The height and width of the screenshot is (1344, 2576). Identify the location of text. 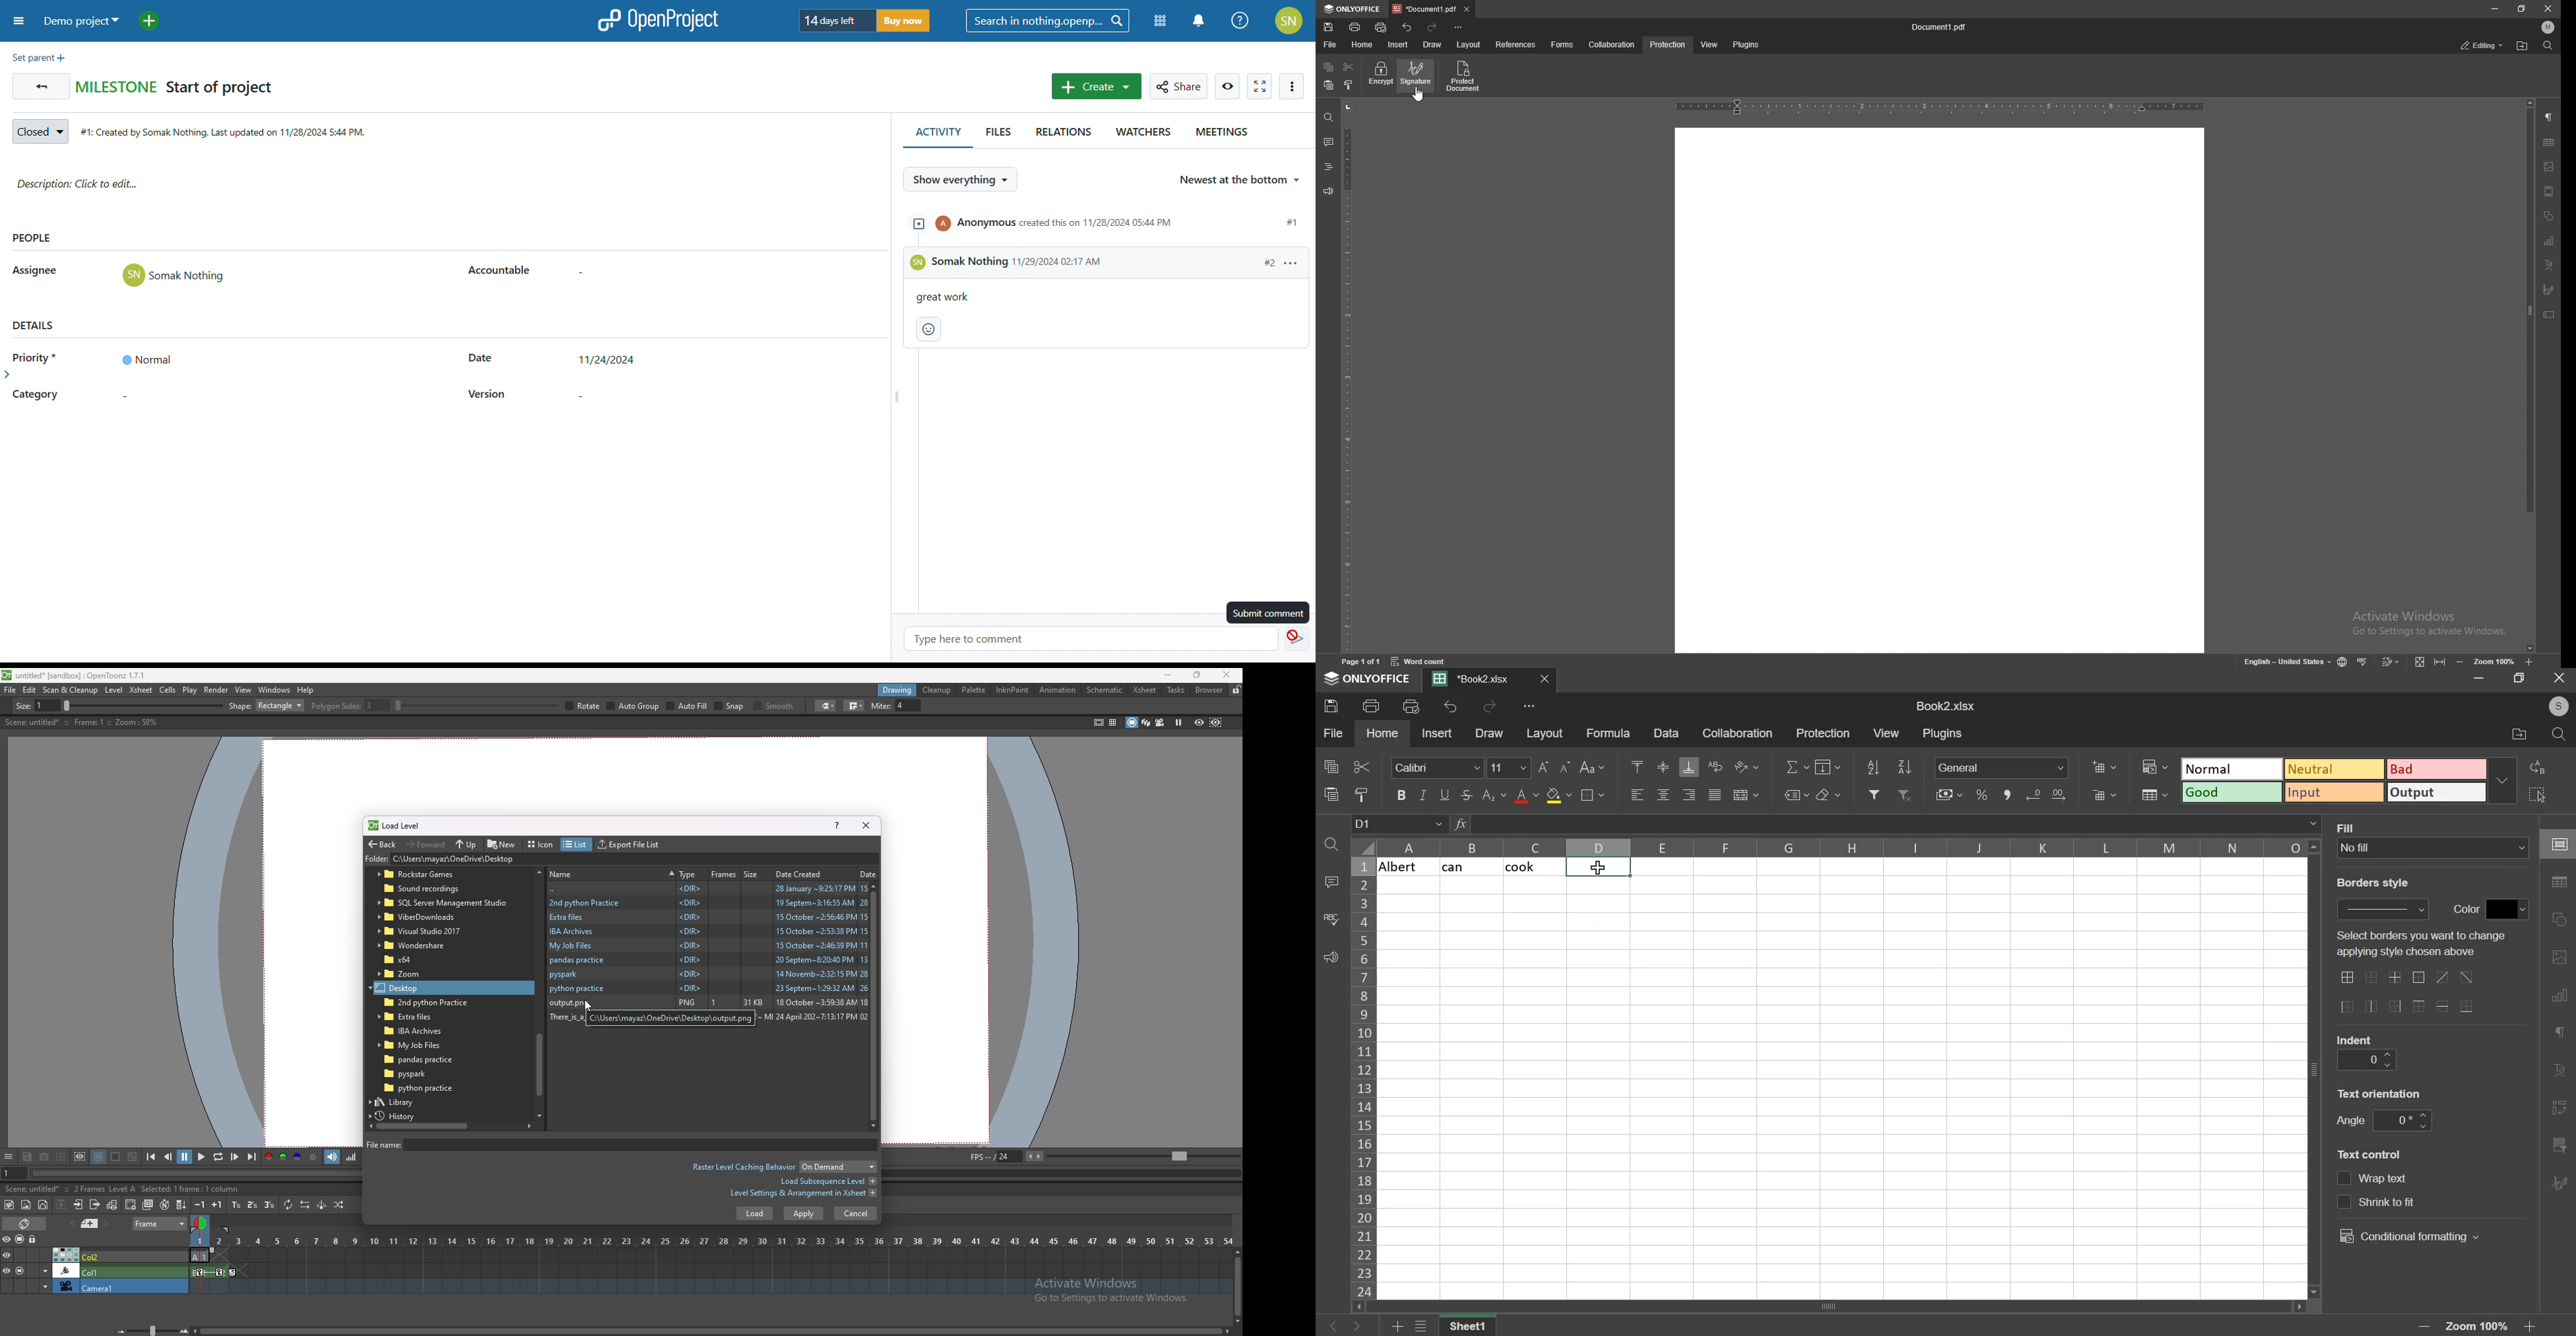
(2381, 1092).